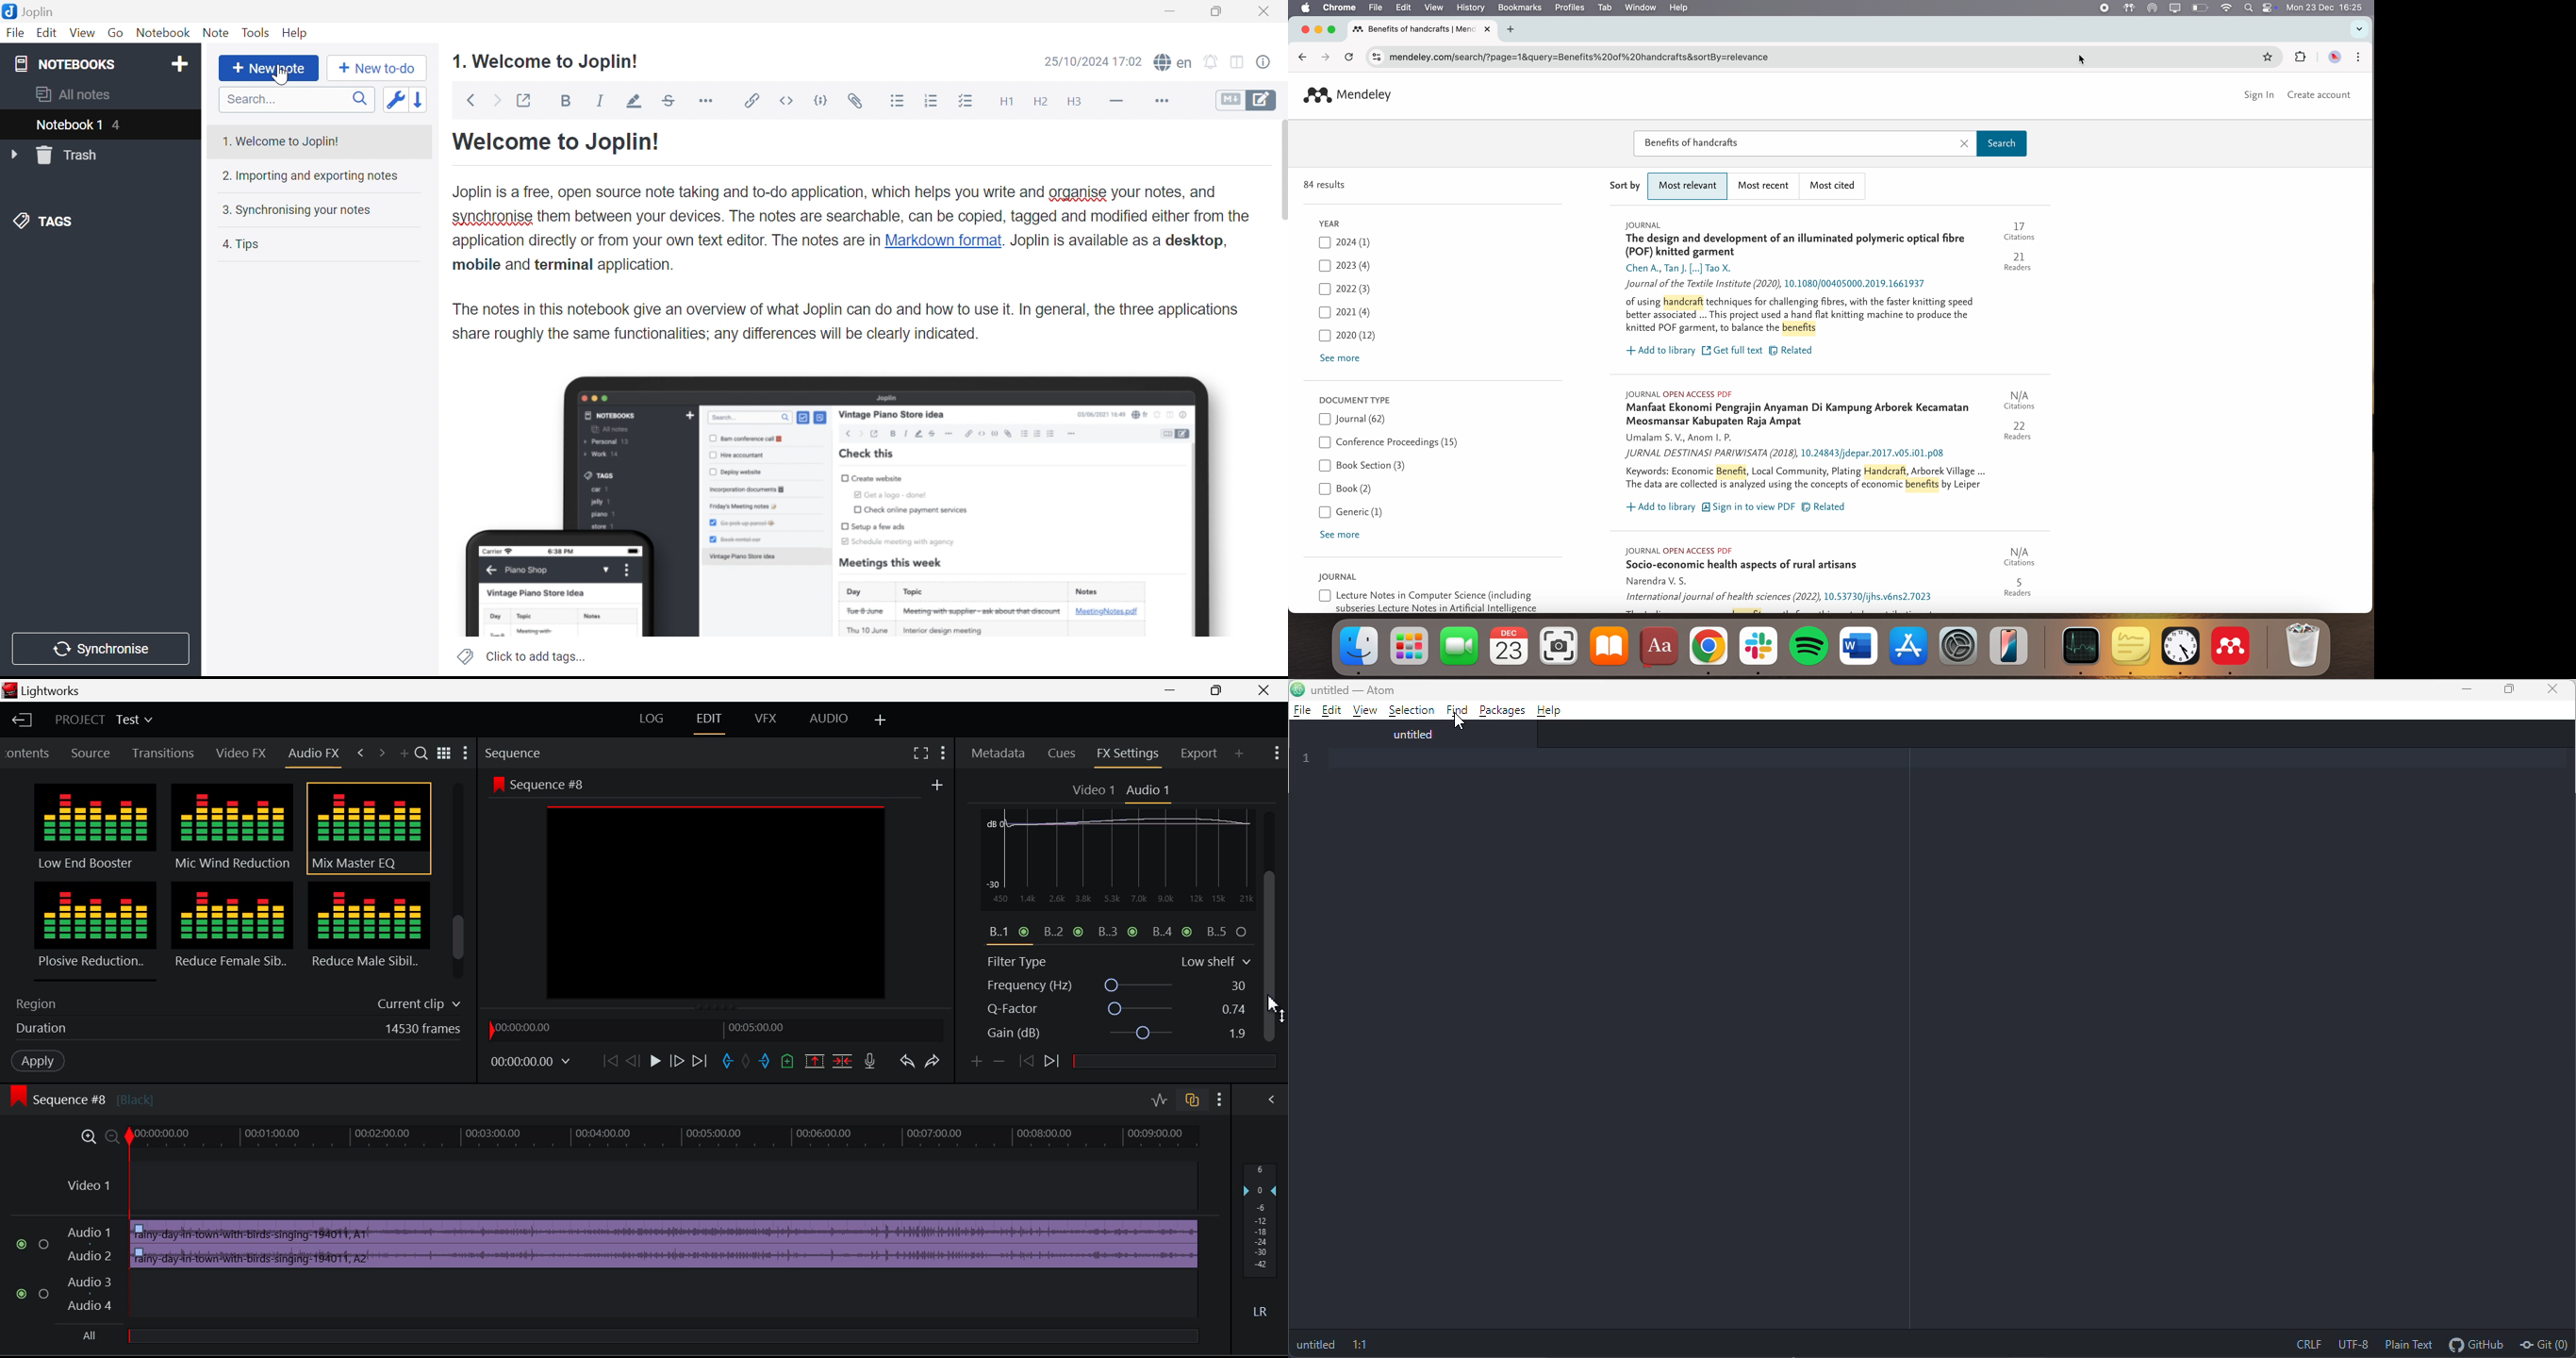  What do you see at coordinates (1347, 488) in the screenshot?
I see `book` at bounding box center [1347, 488].